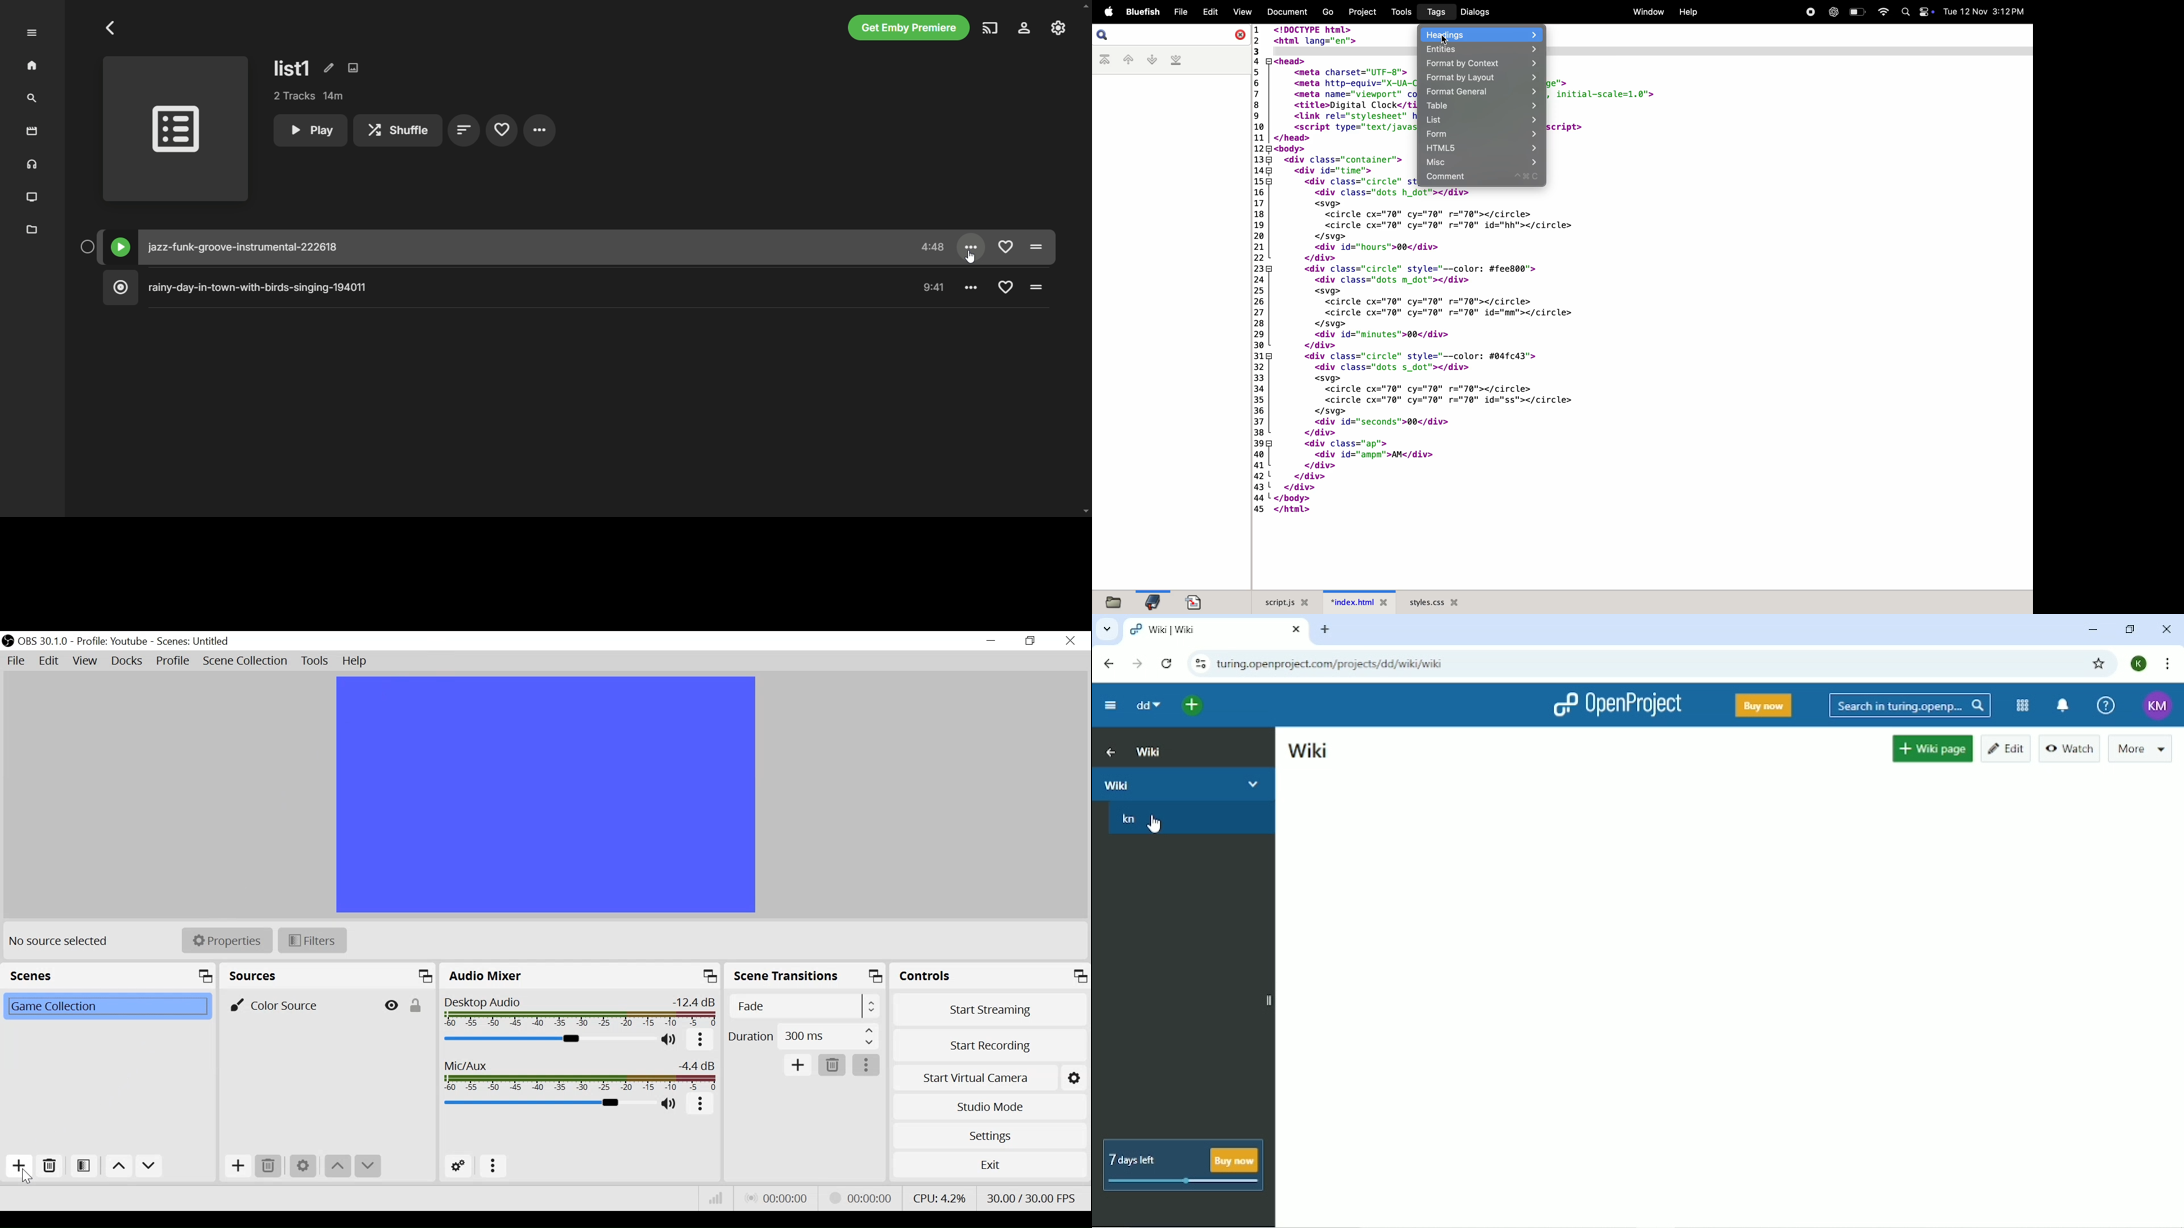  I want to click on edit images, so click(353, 68).